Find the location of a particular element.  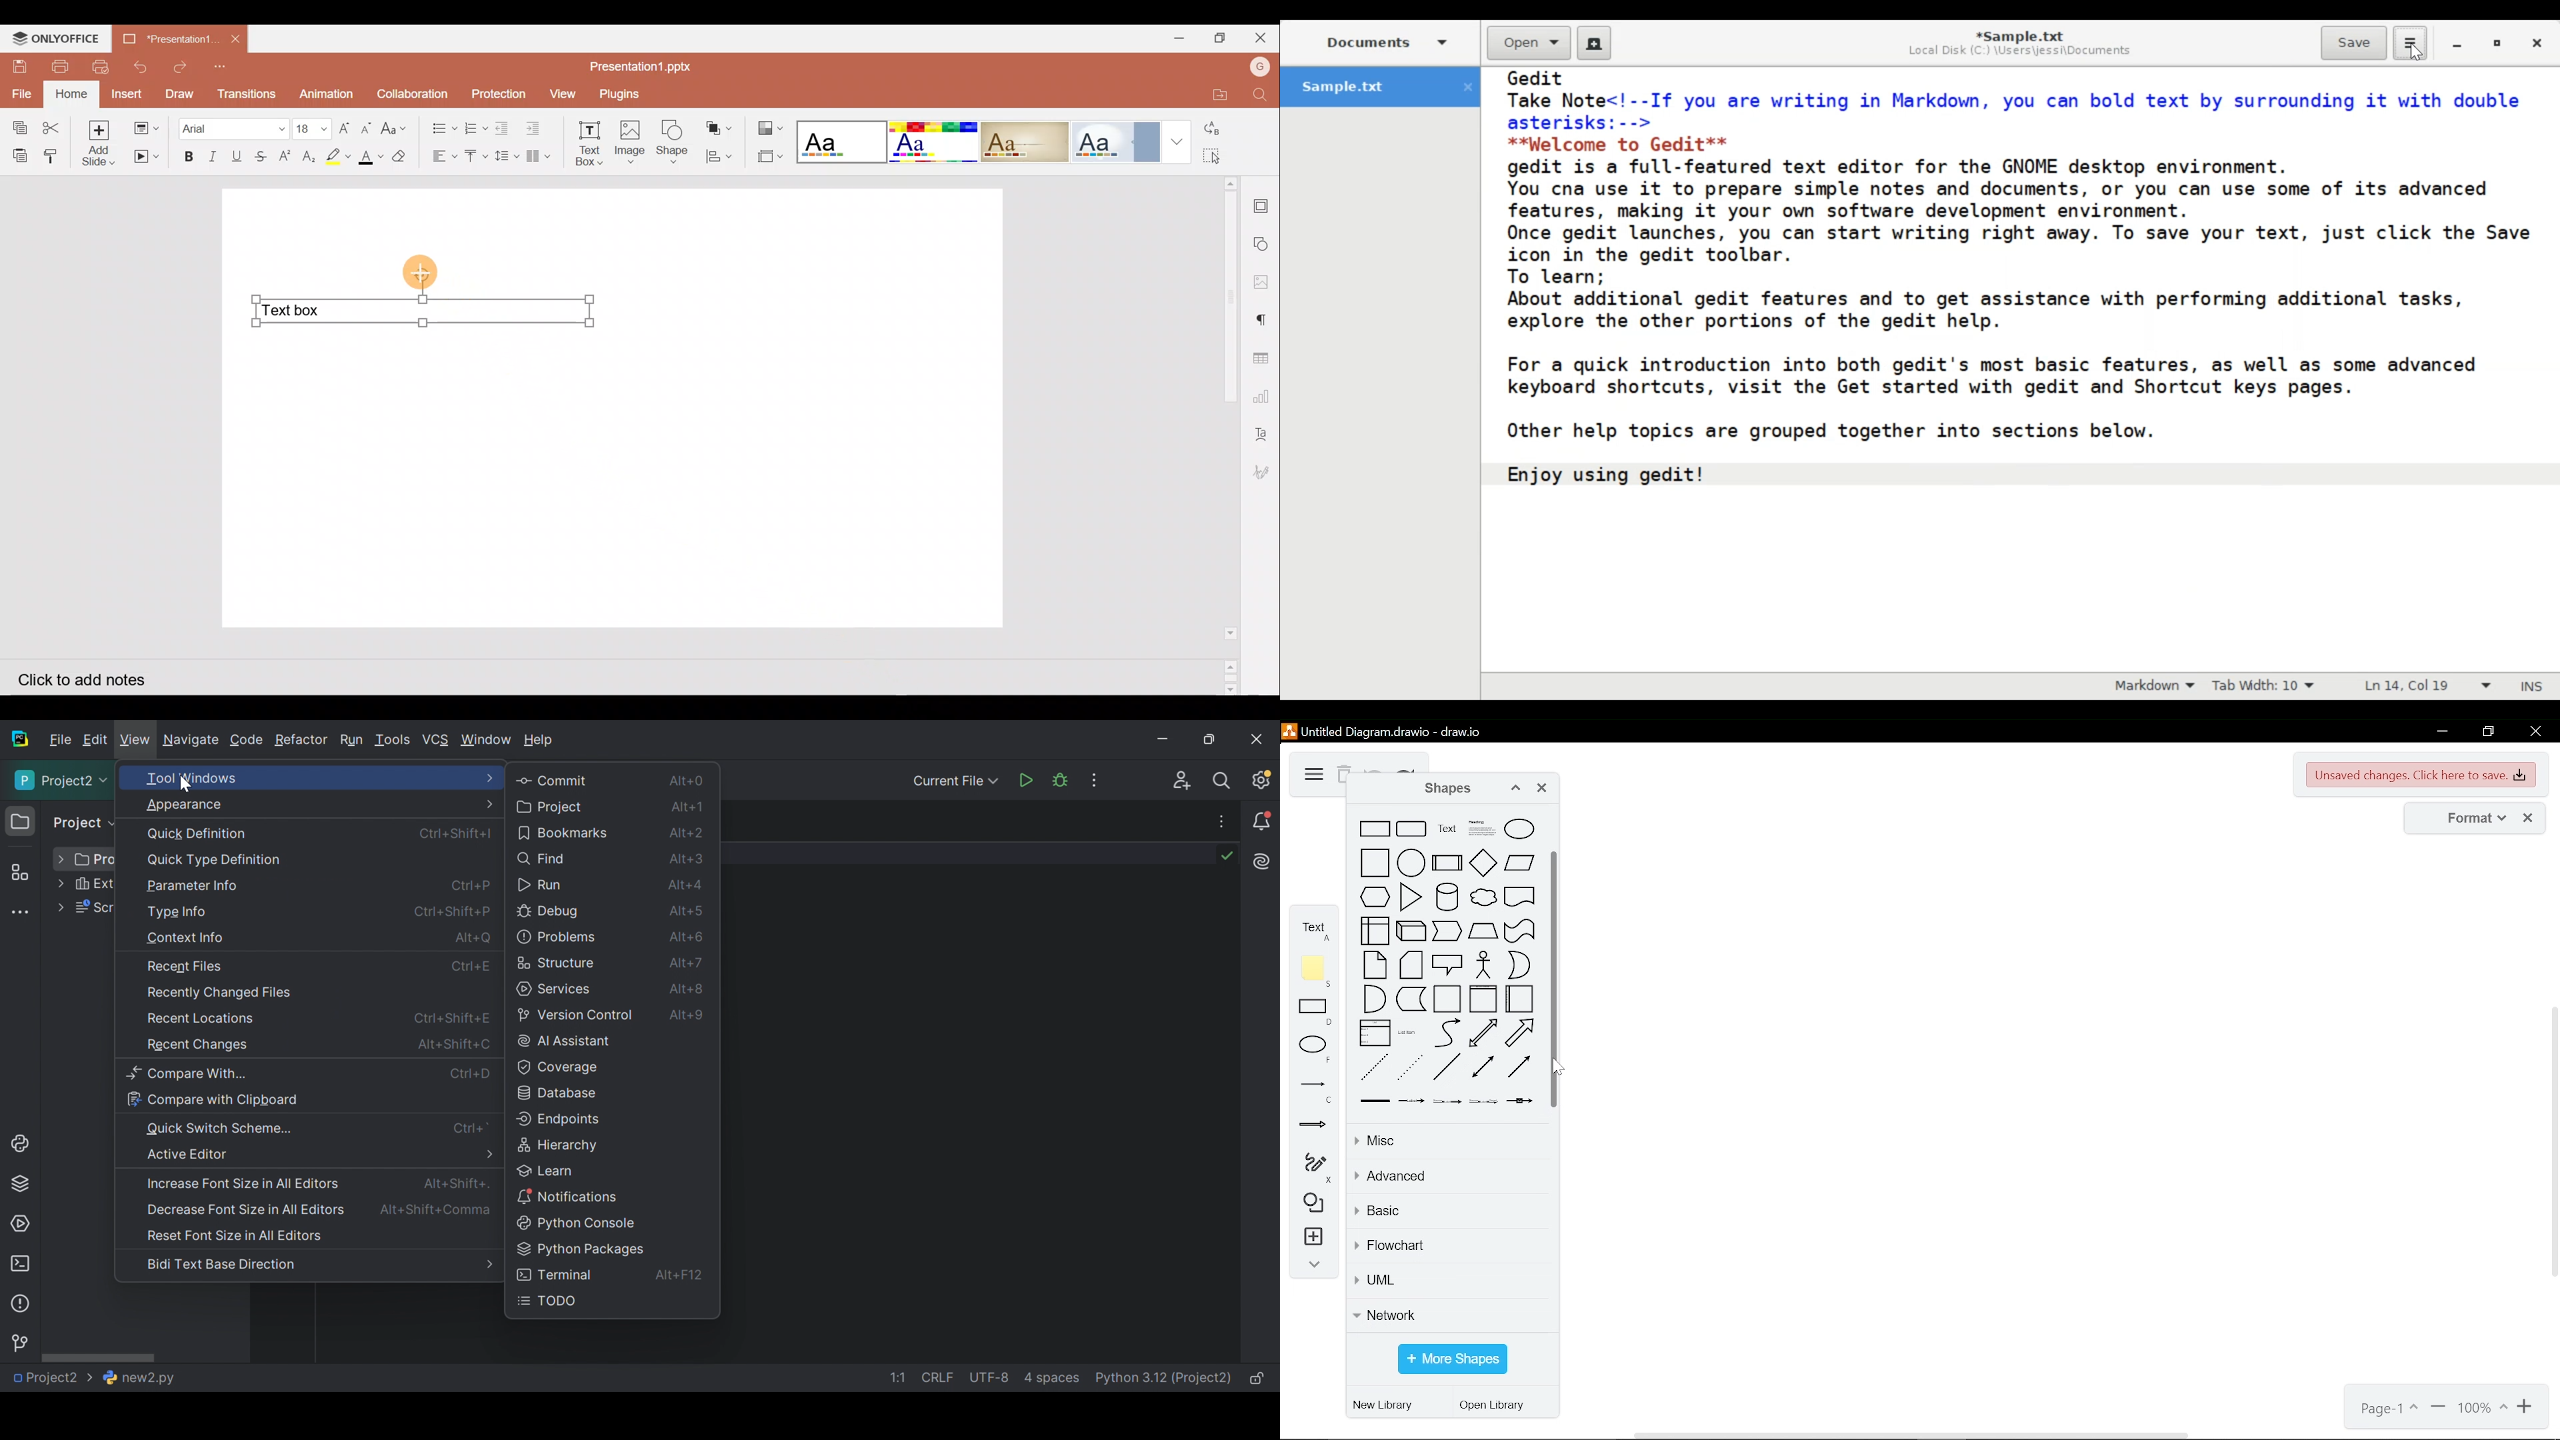

Open file location is located at coordinates (1212, 93).